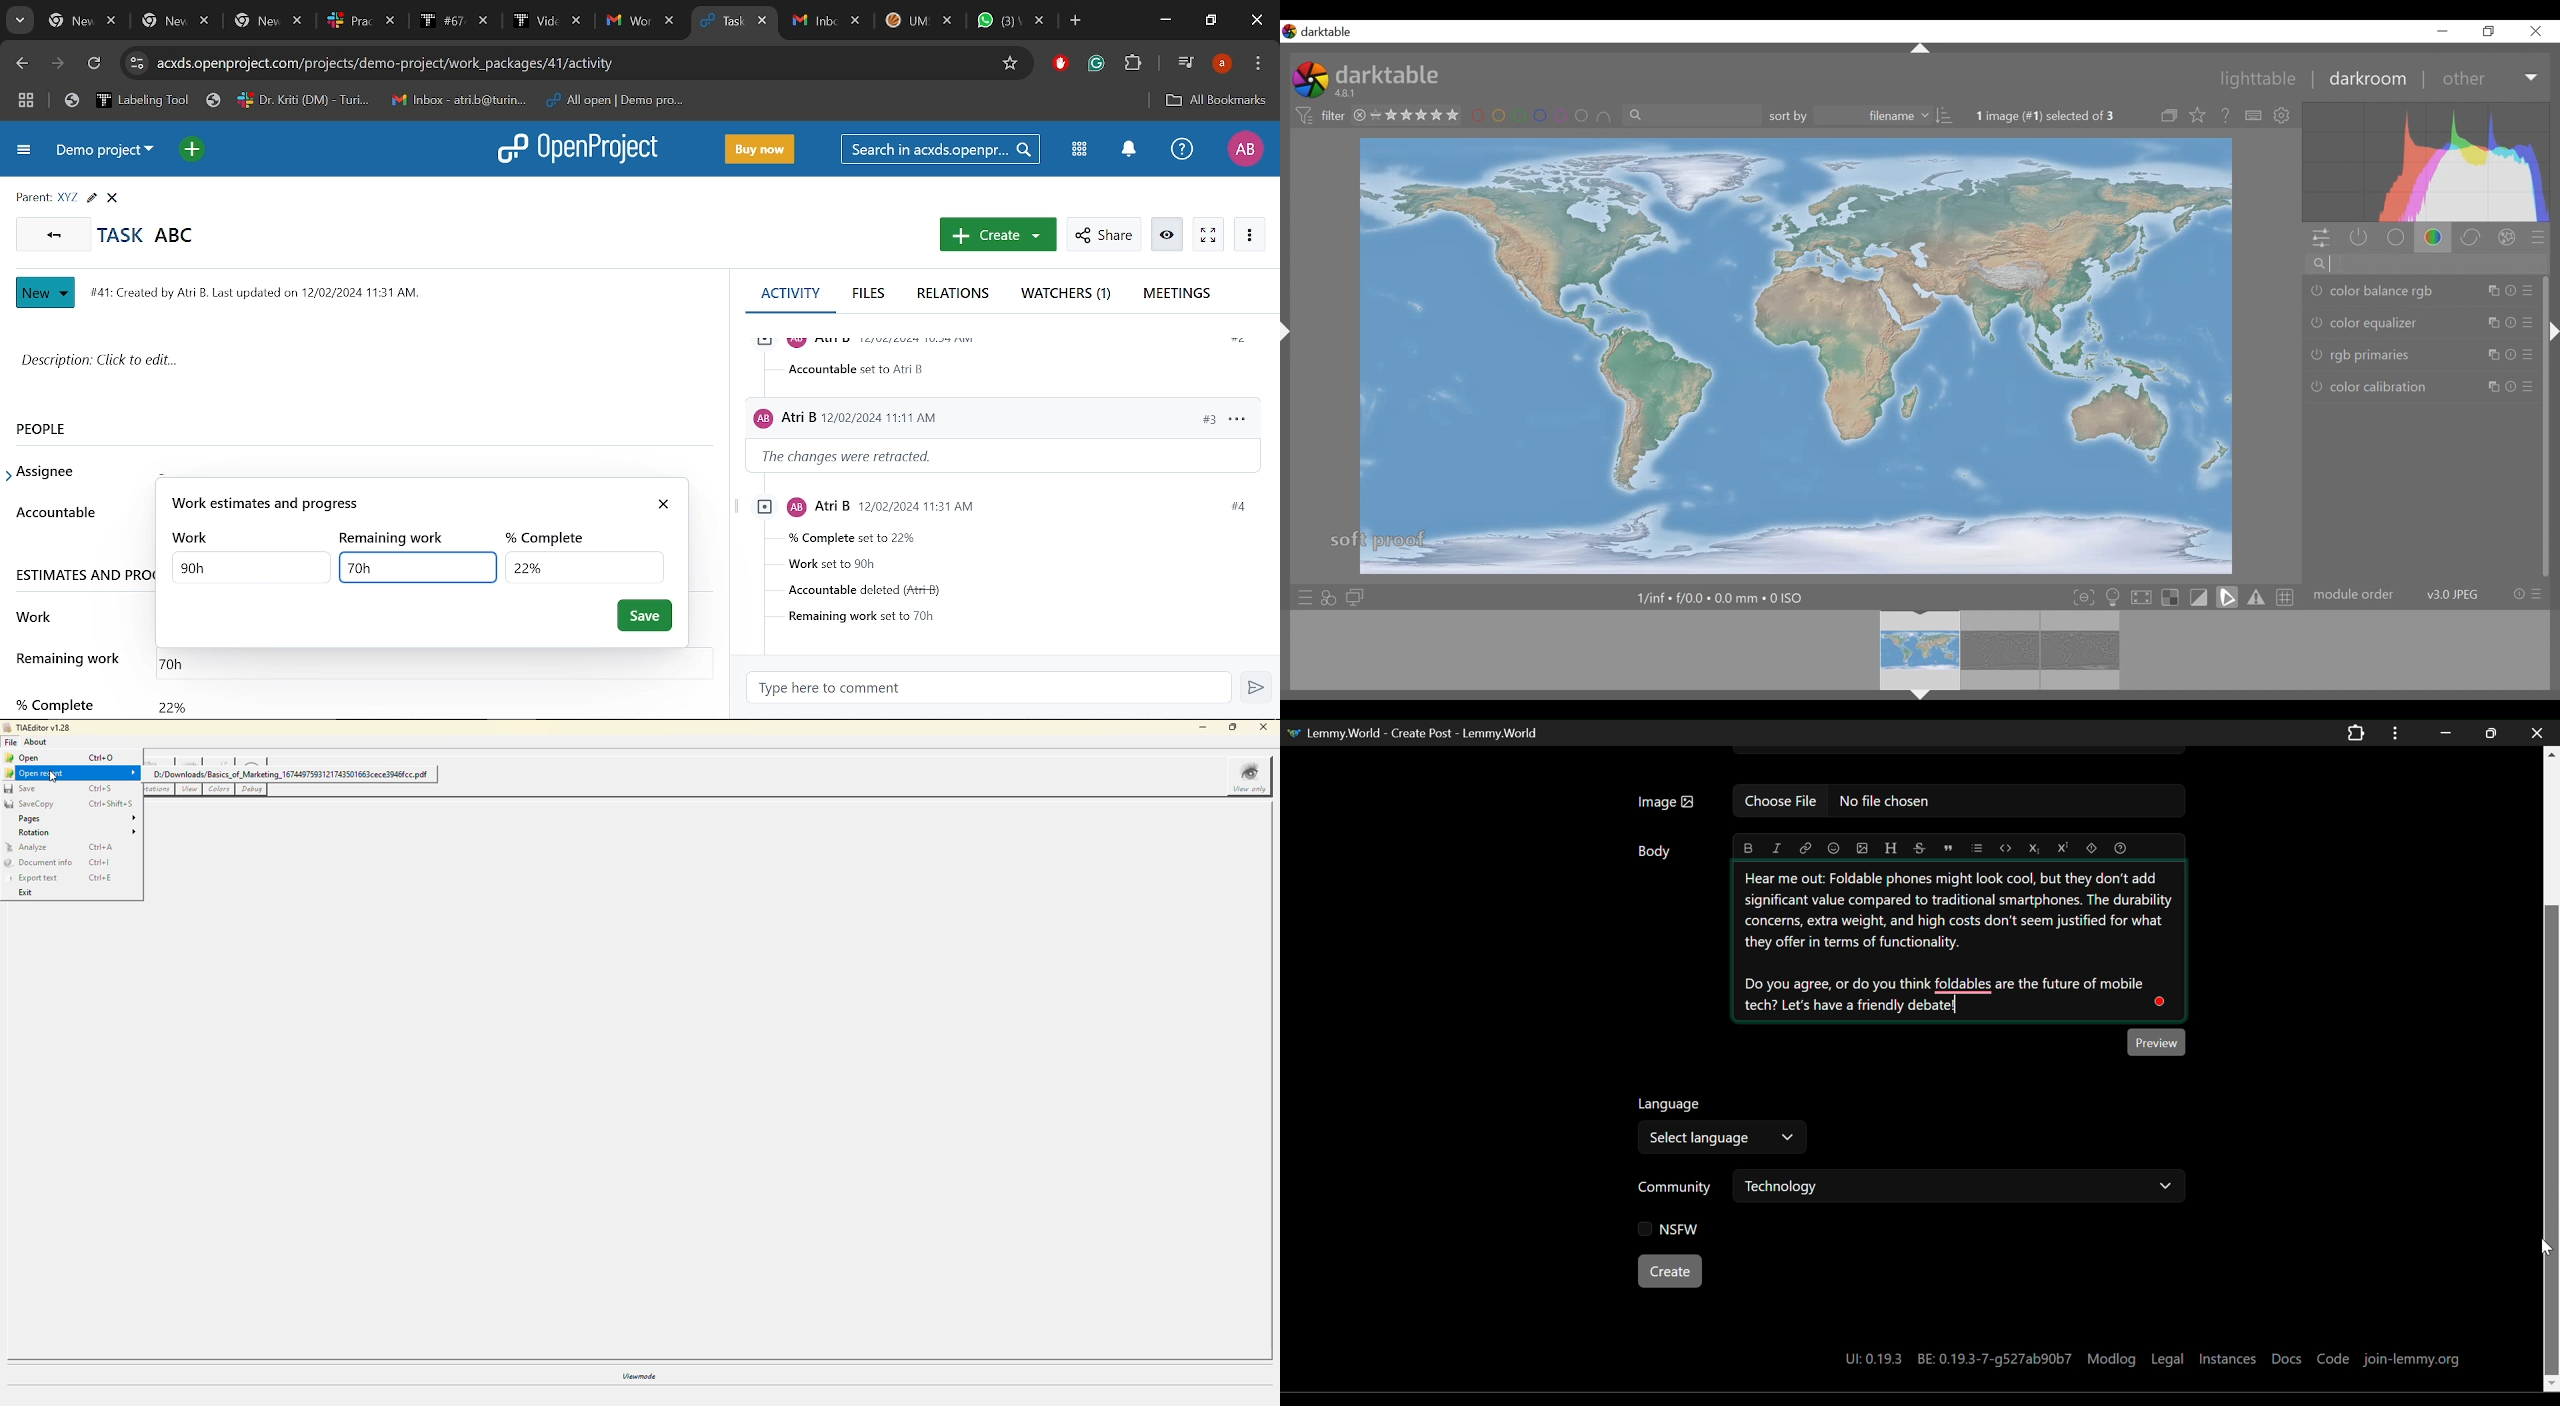  I want to click on Scroll Bar, so click(2552, 1066).